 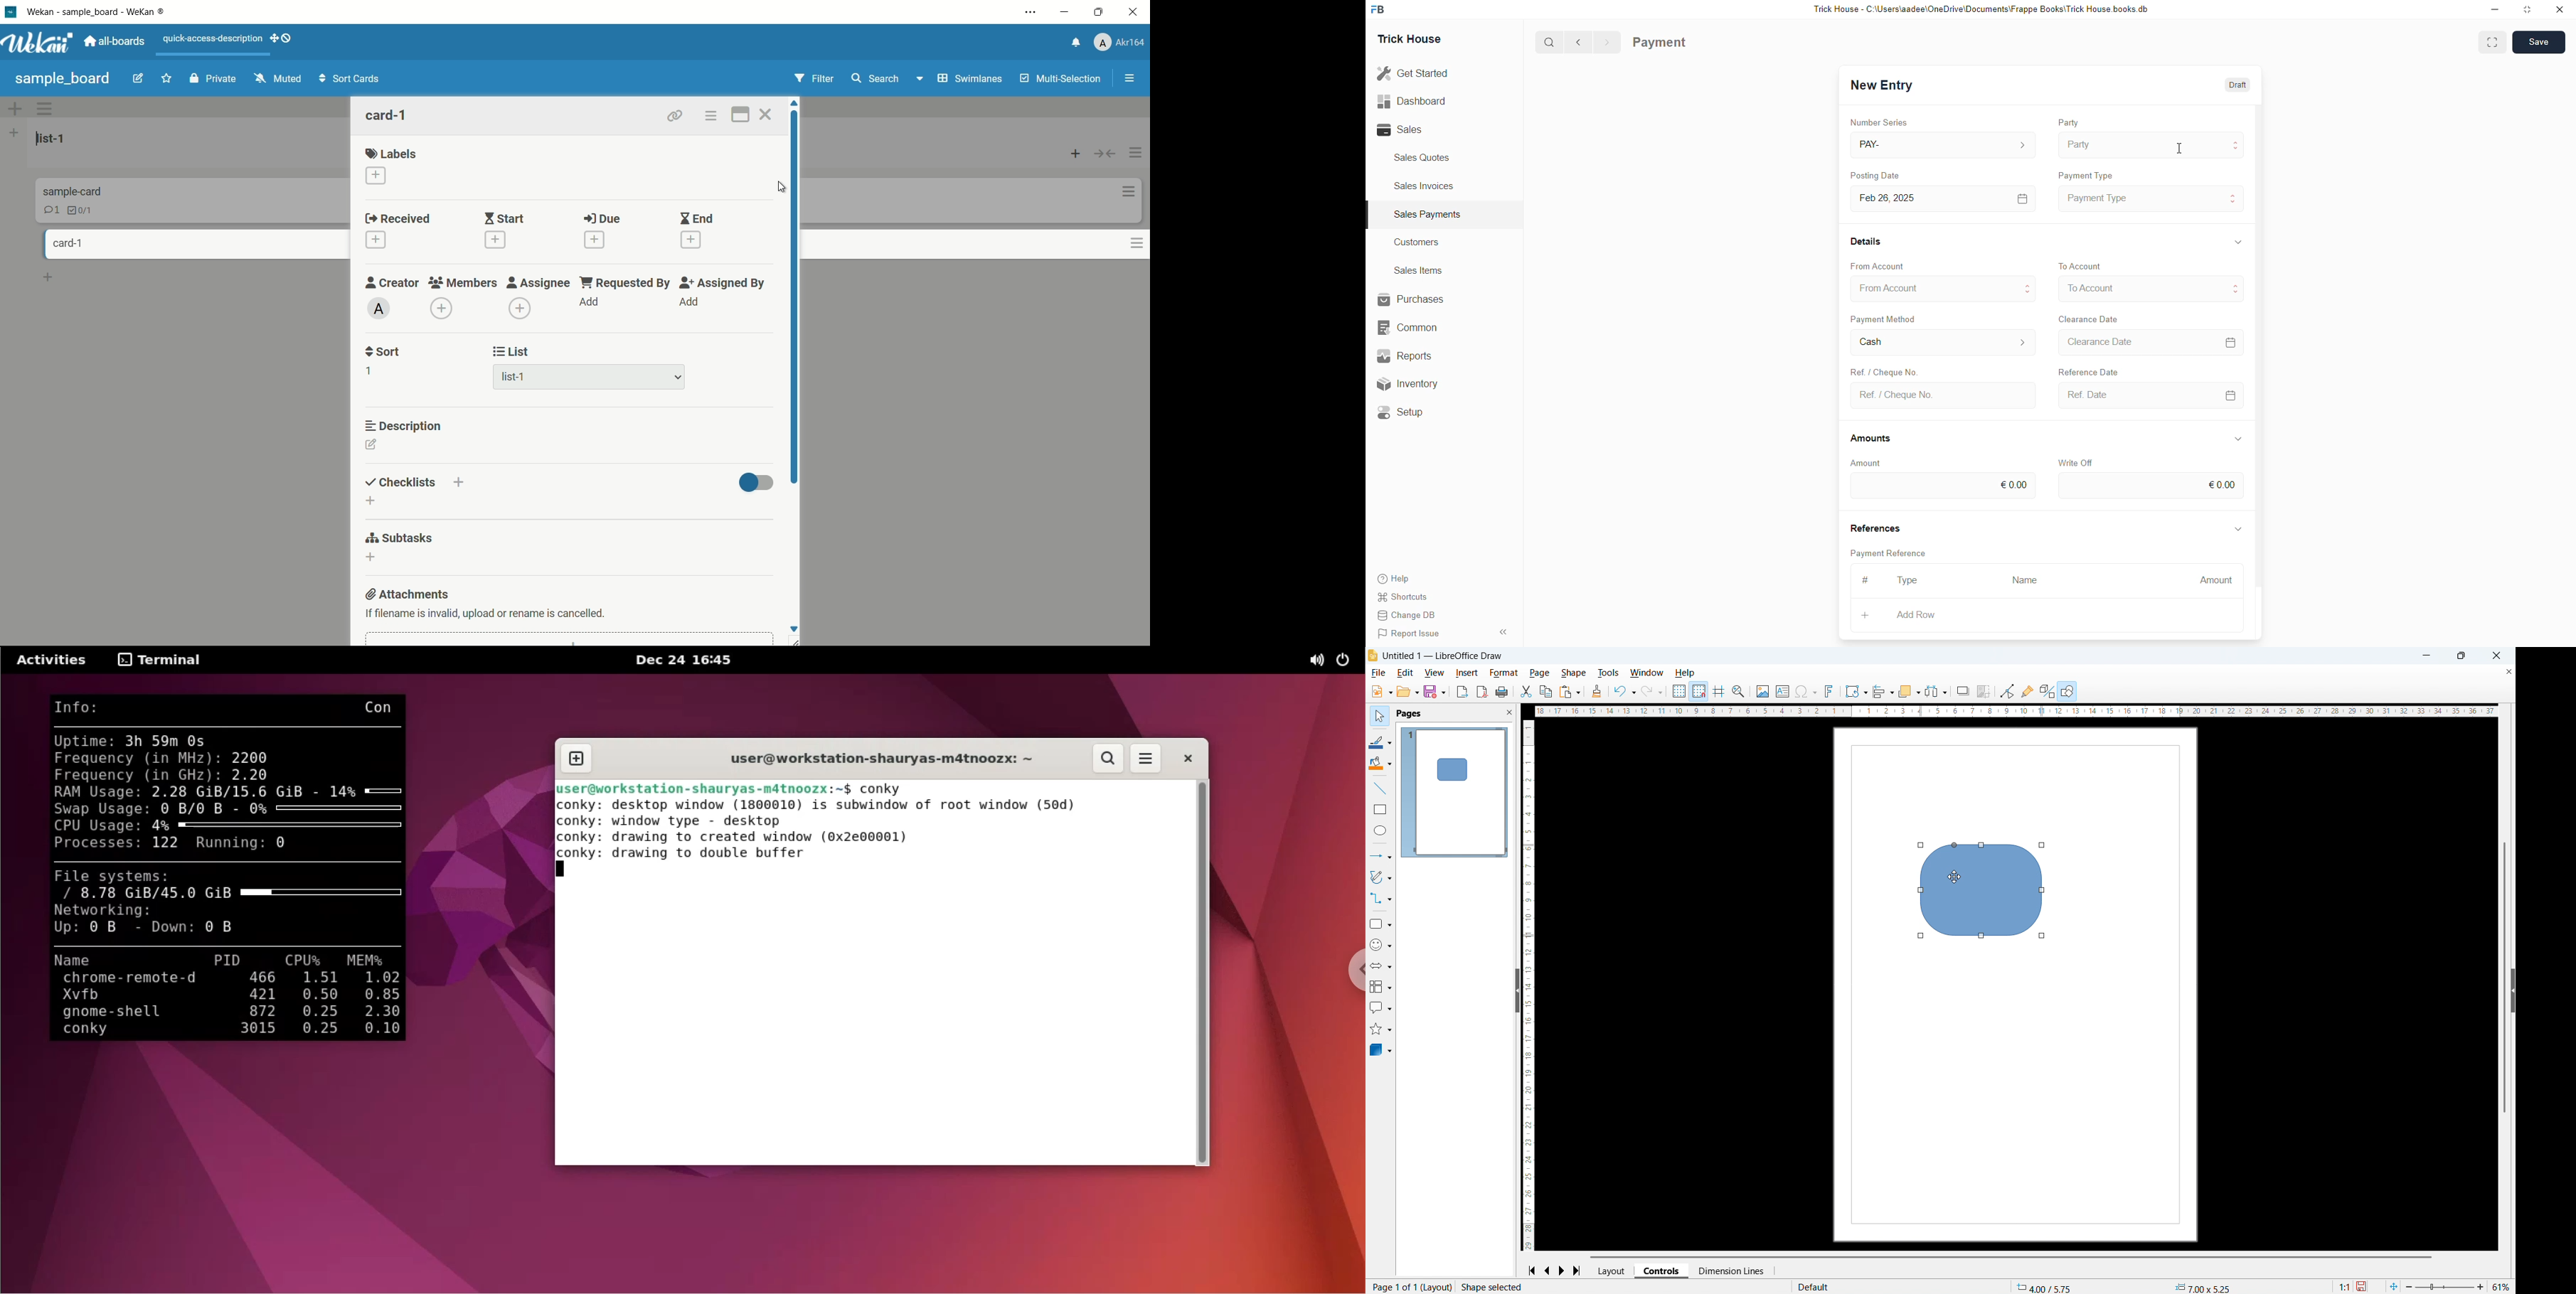 What do you see at coordinates (1942, 486) in the screenshot?
I see `€0.00` at bounding box center [1942, 486].